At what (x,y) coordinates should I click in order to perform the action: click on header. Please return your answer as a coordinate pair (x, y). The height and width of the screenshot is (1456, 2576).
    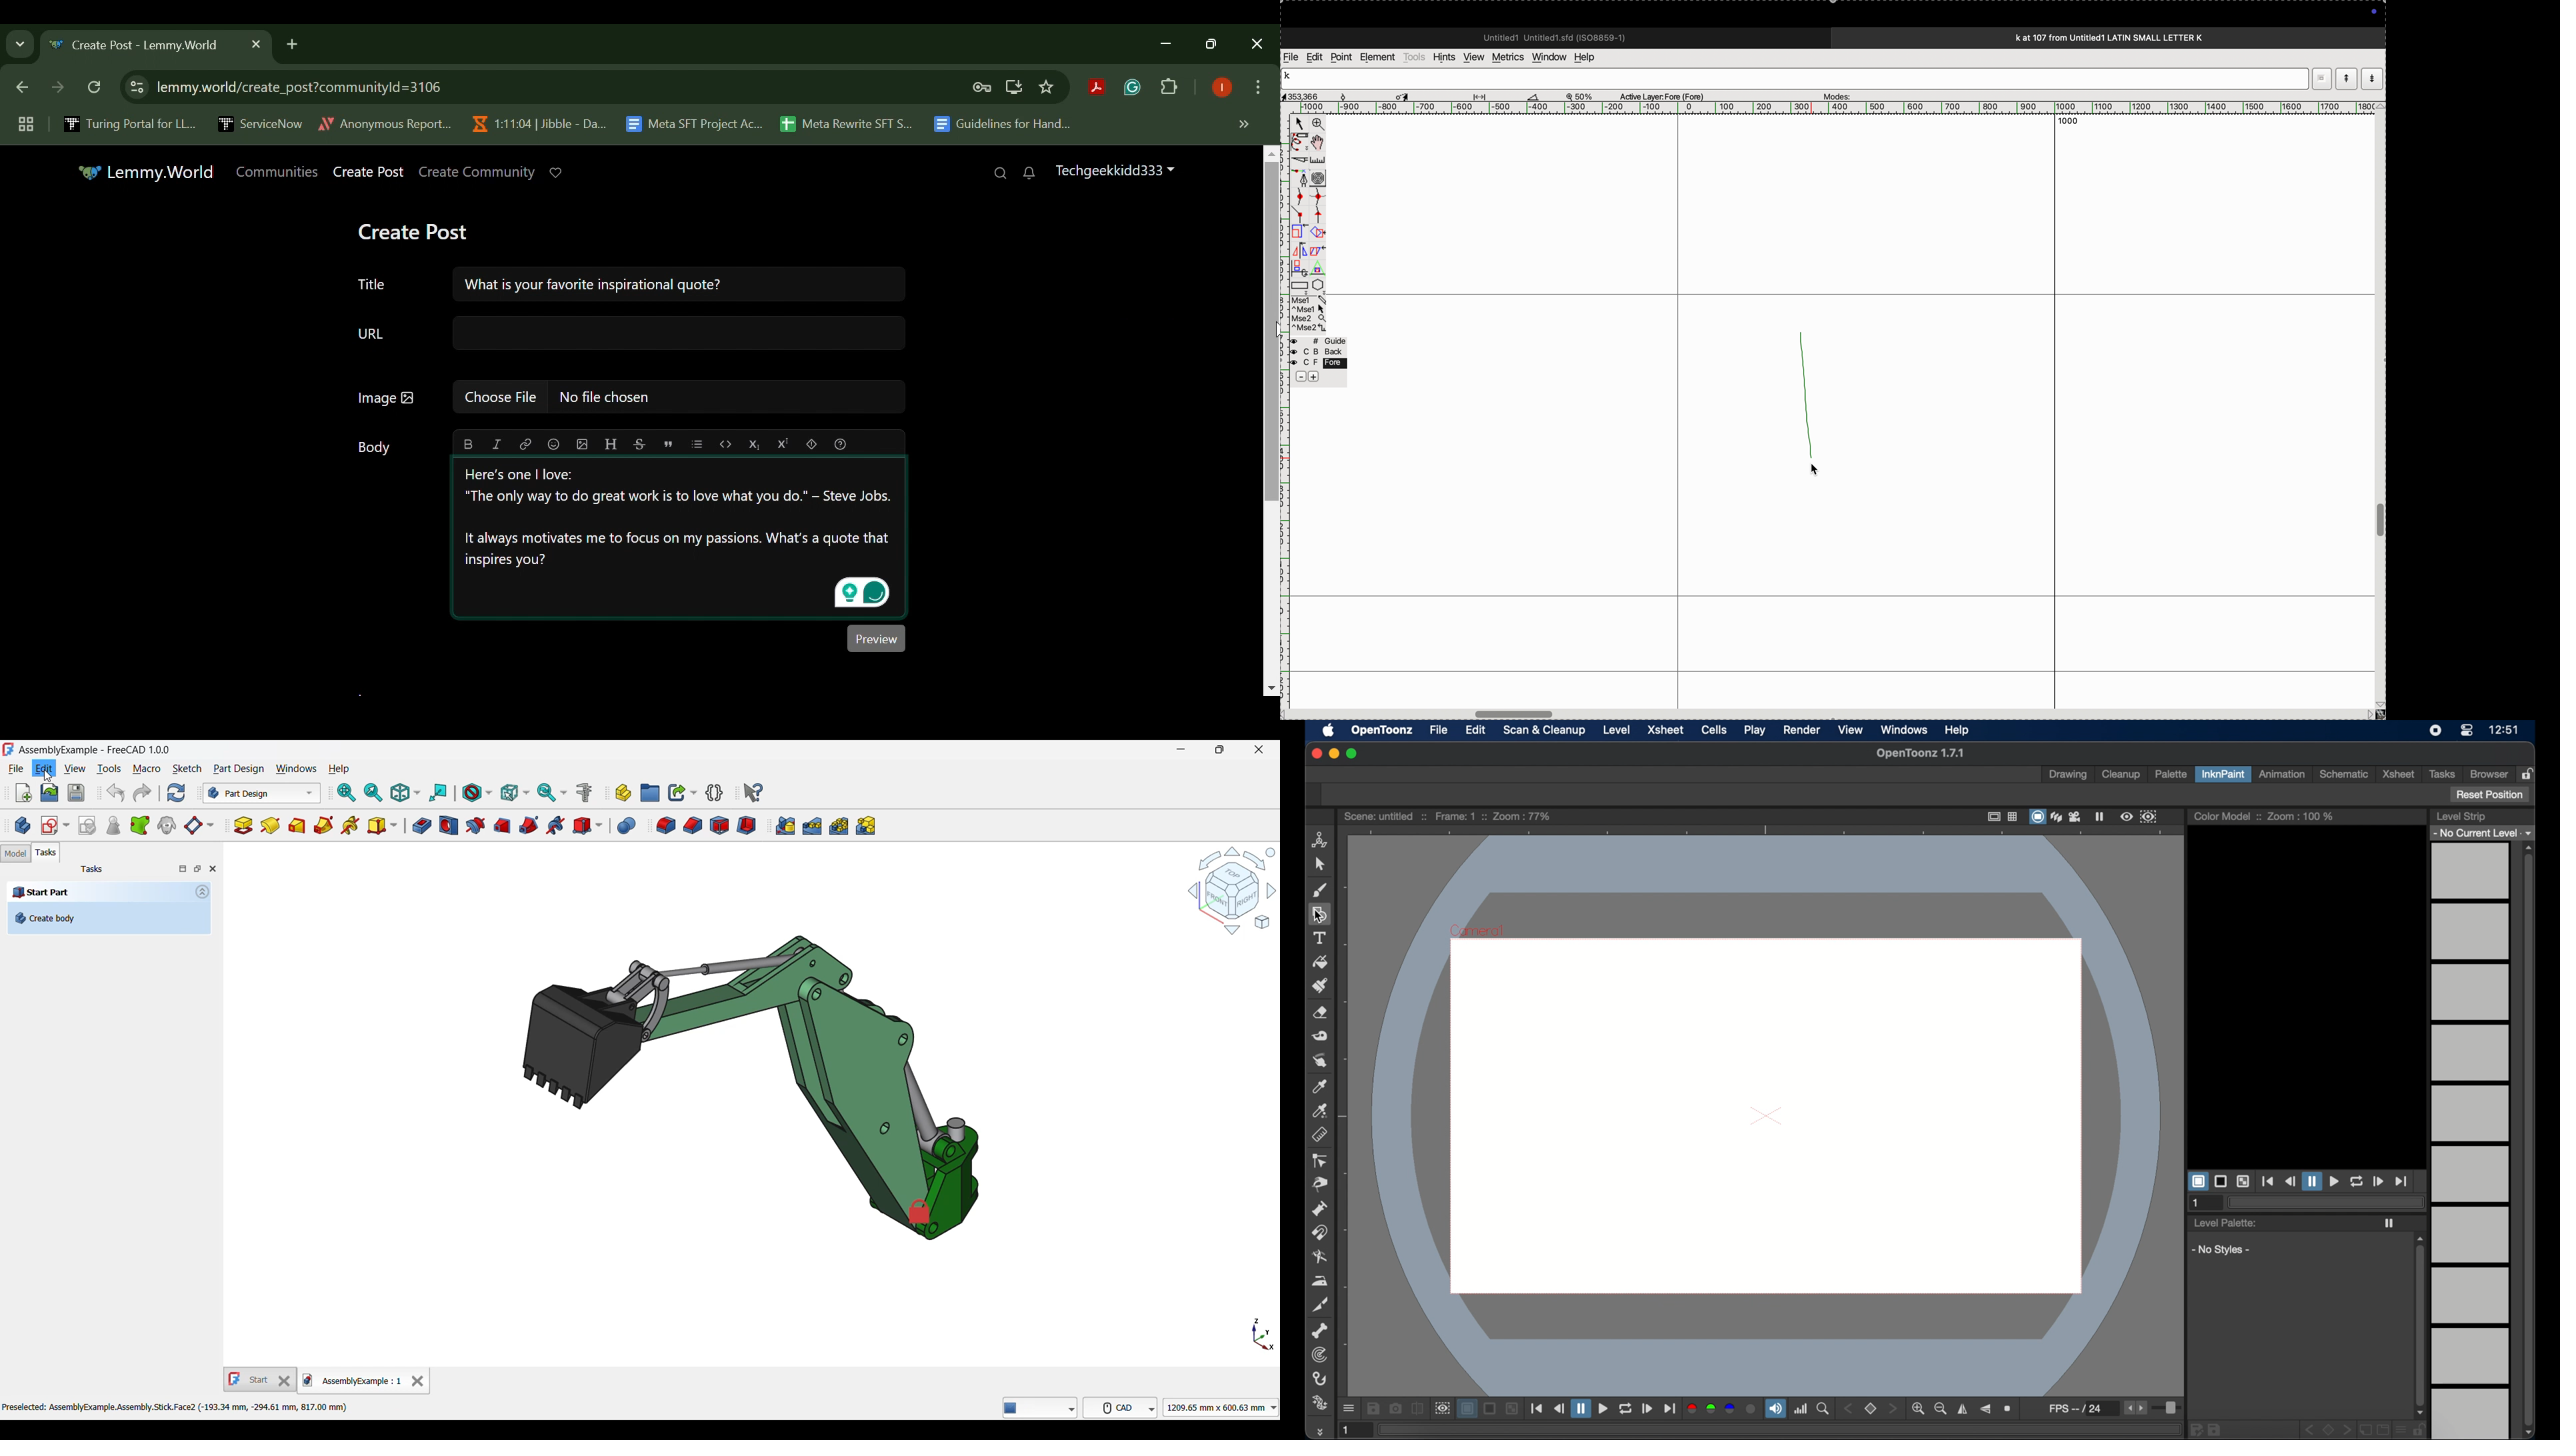
    Looking at the image, I should click on (610, 444).